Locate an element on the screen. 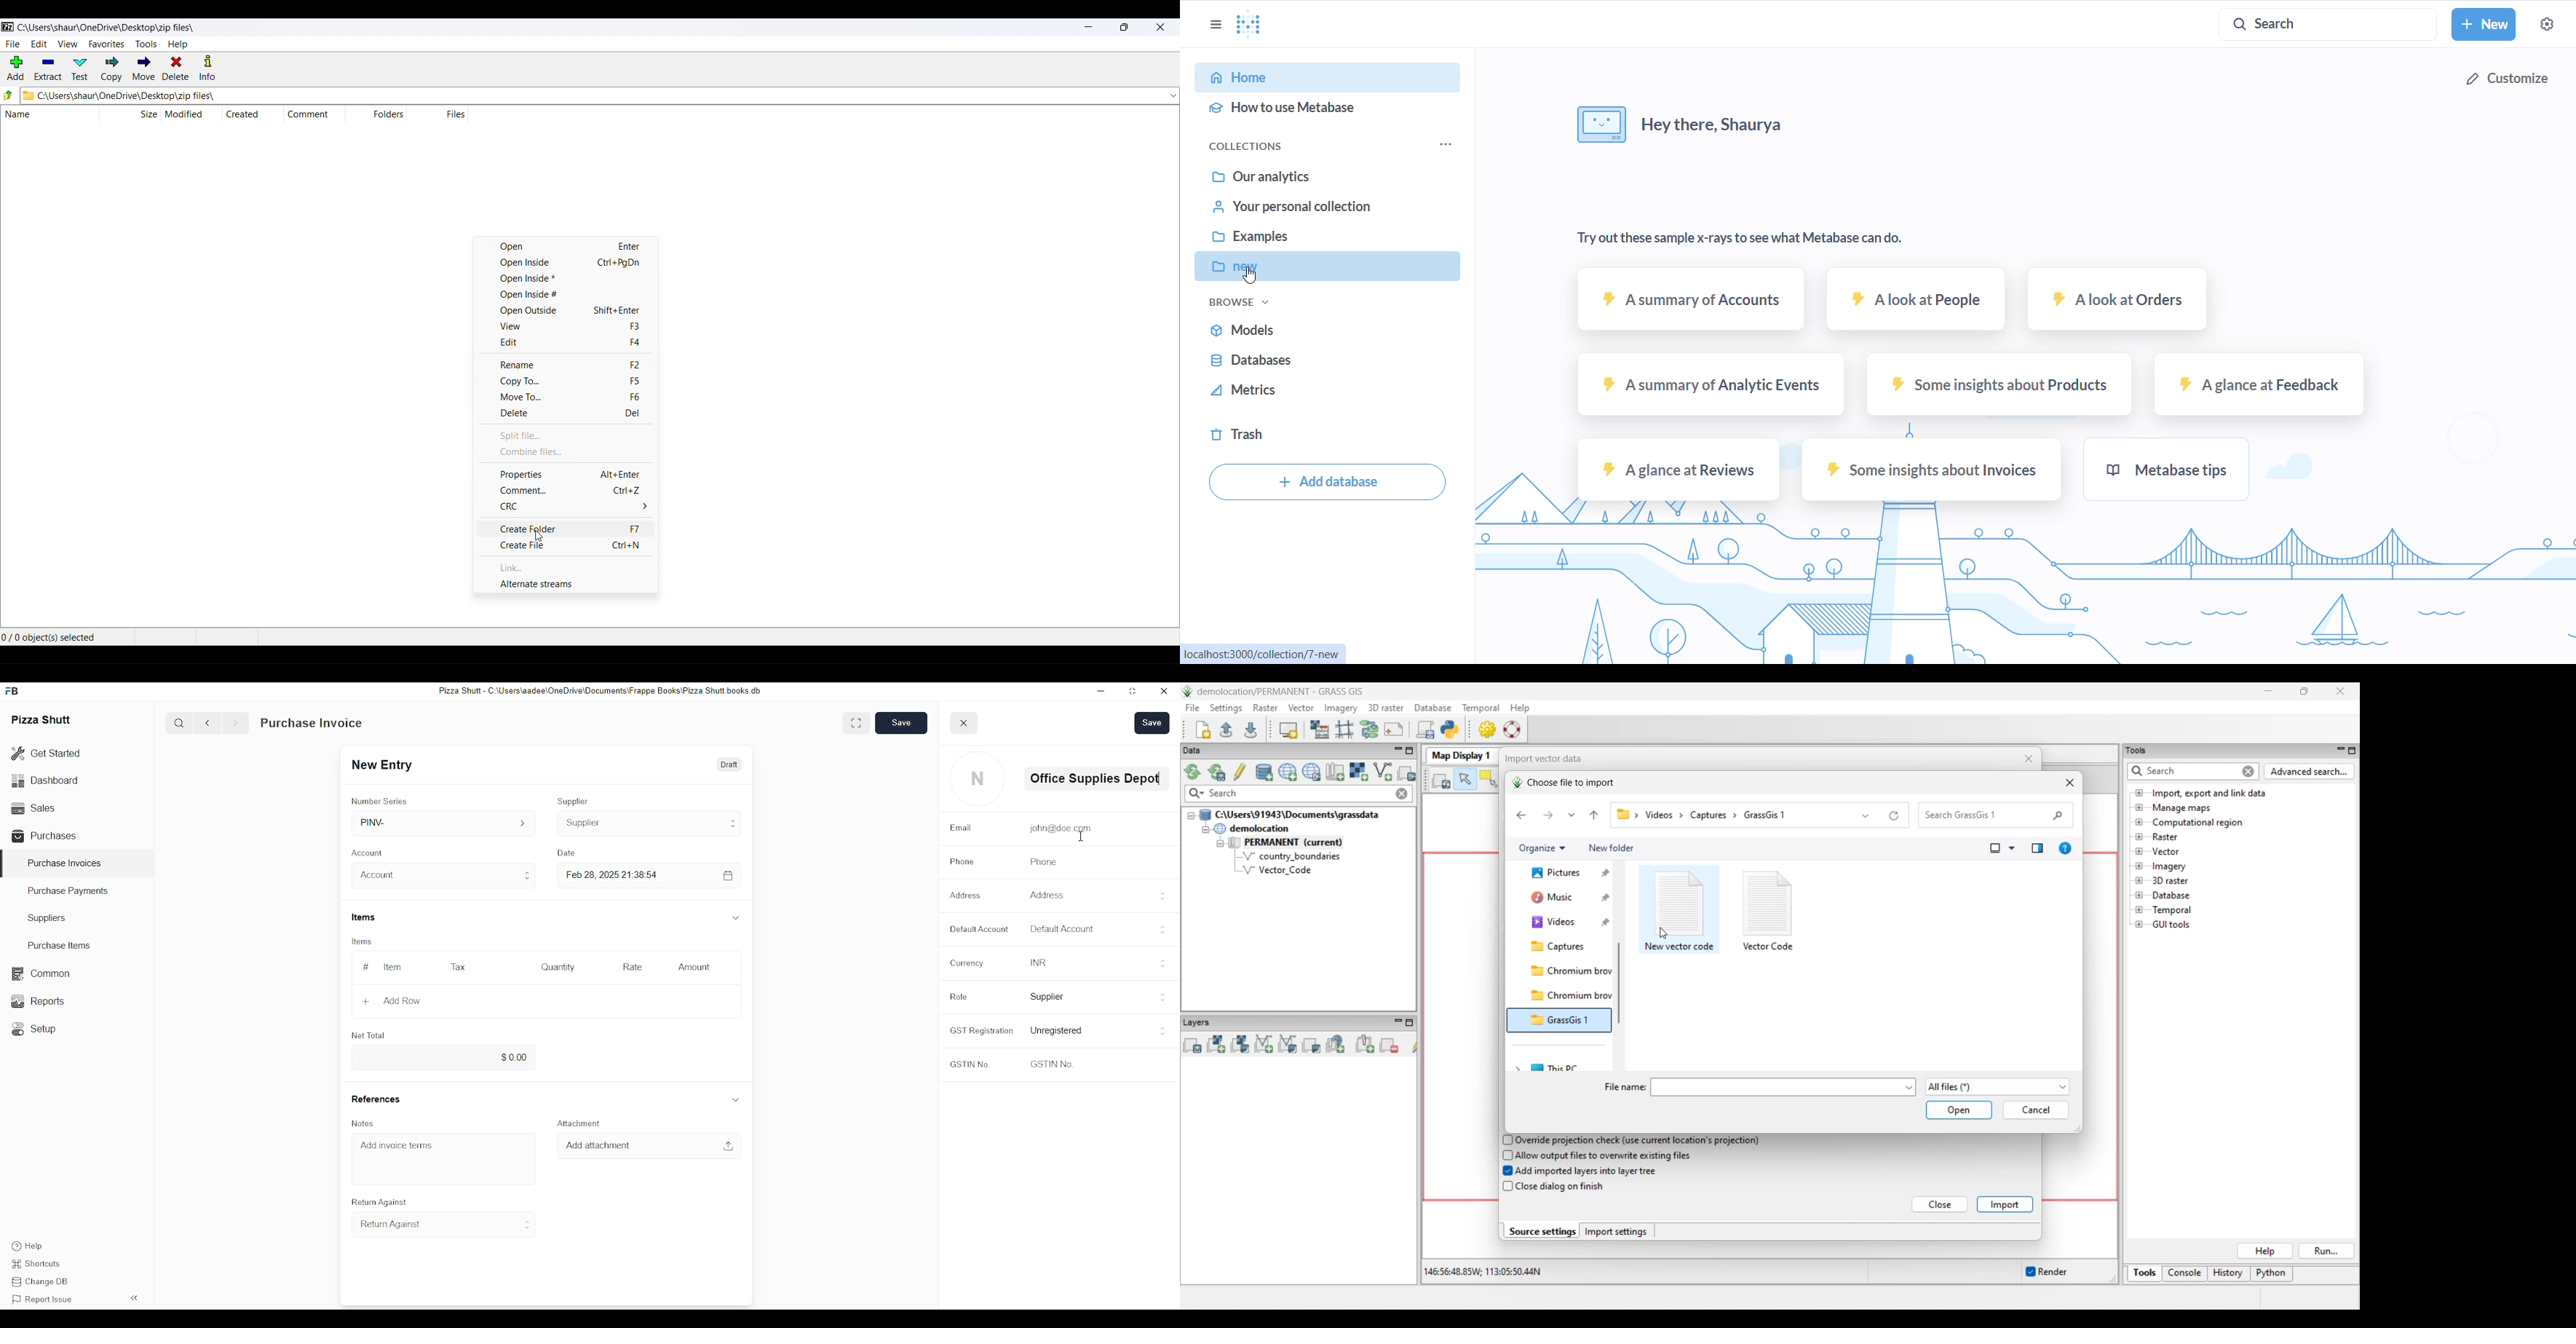  minimize is located at coordinates (1101, 690).